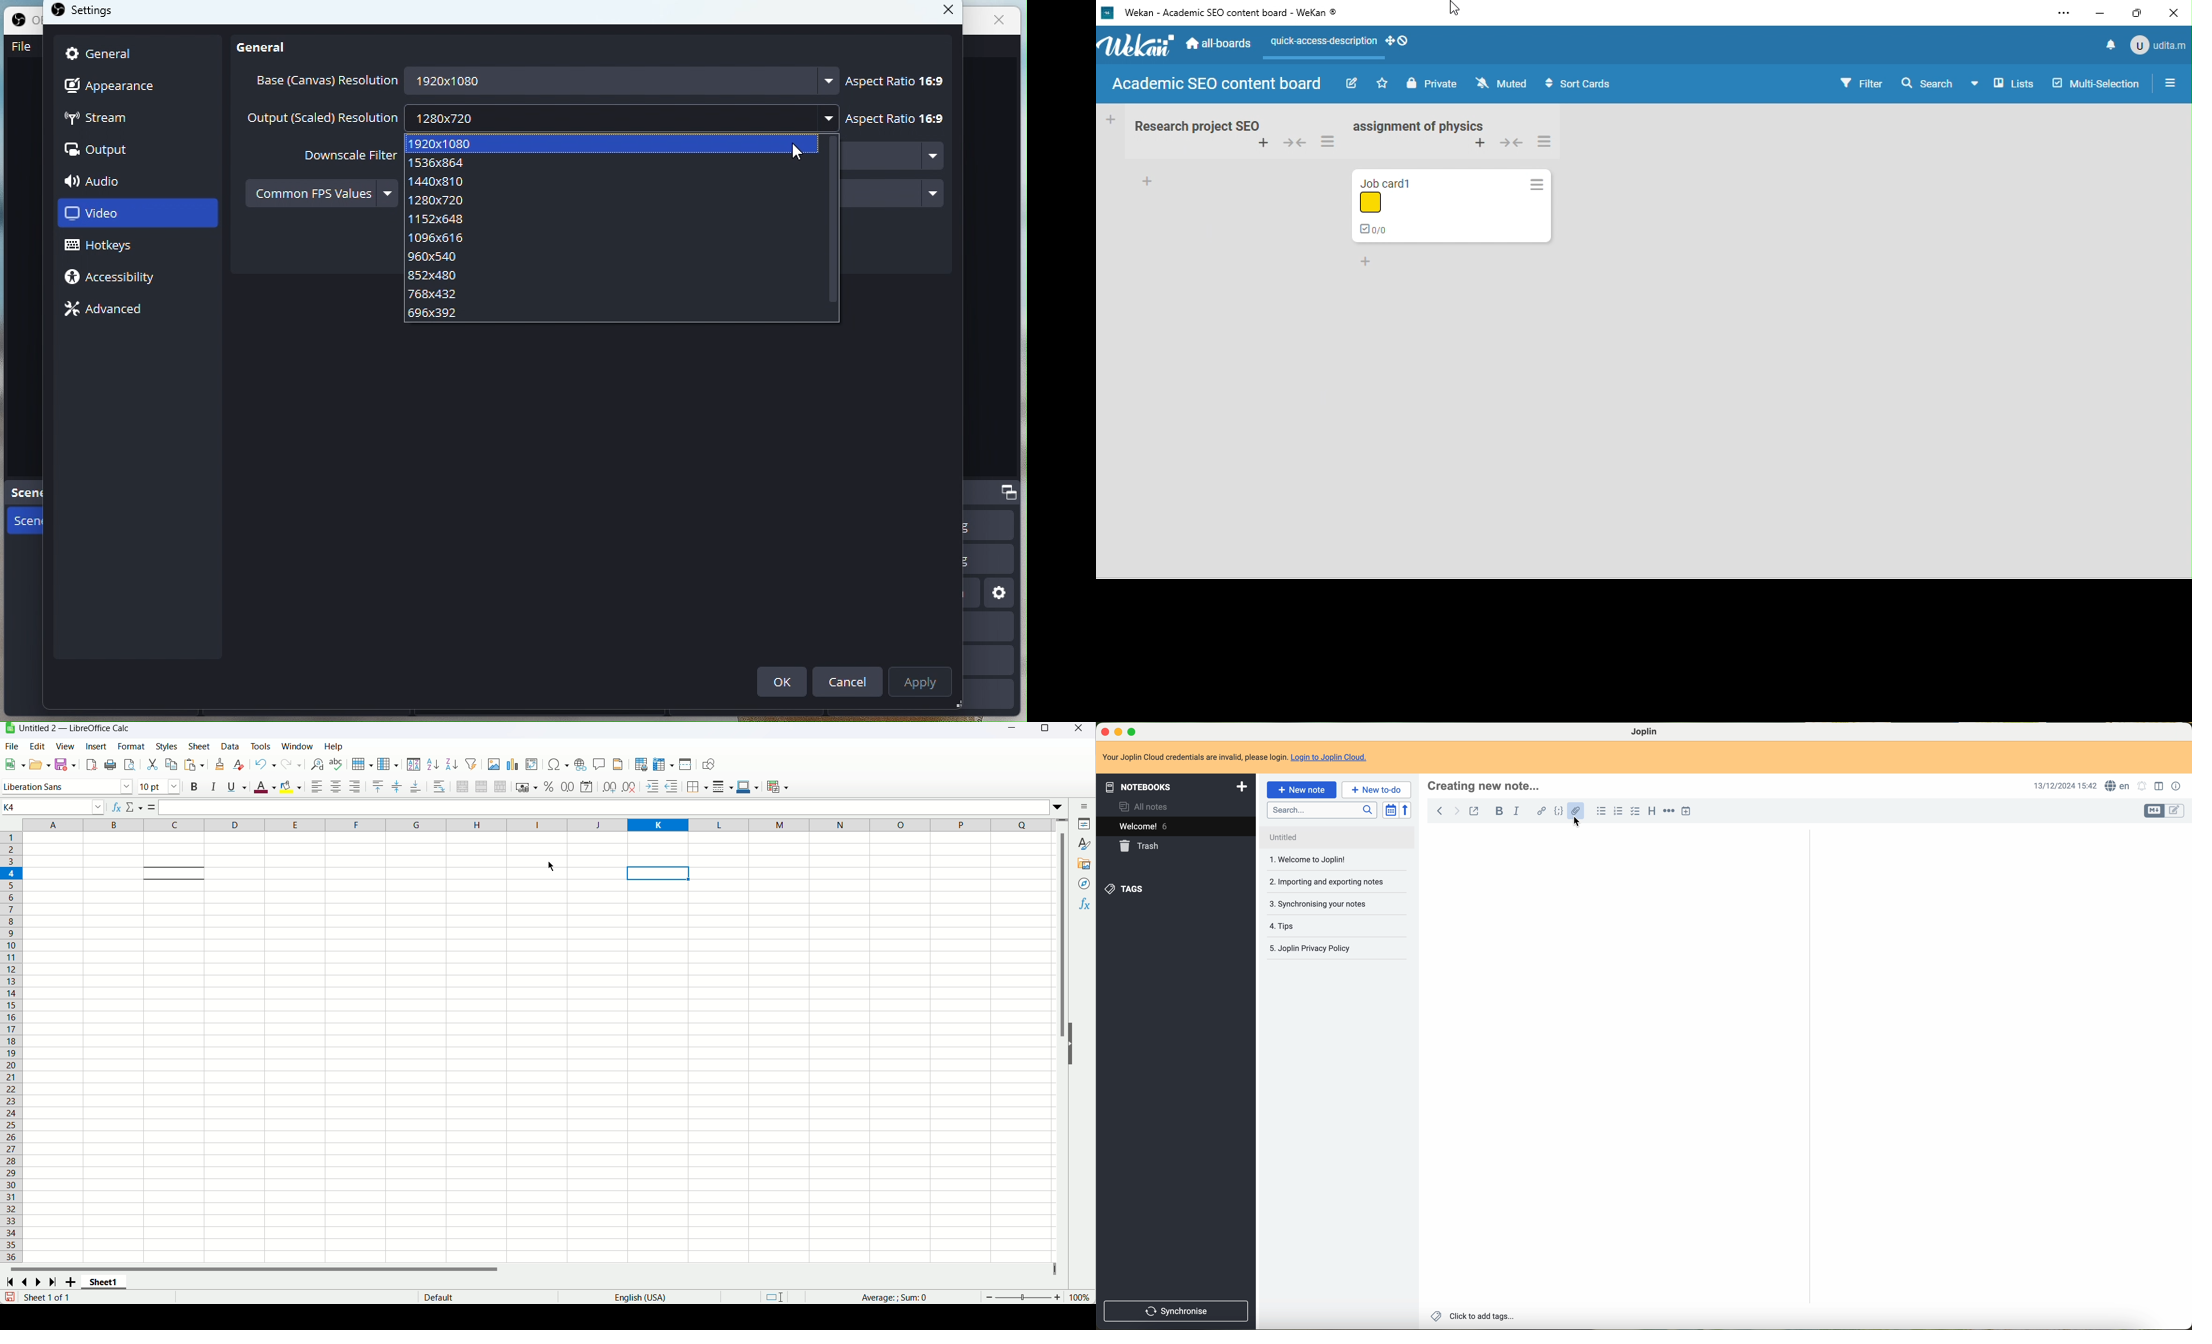 The image size is (2212, 1344). What do you see at coordinates (1043, 731) in the screenshot?
I see `Maximize` at bounding box center [1043, 731].